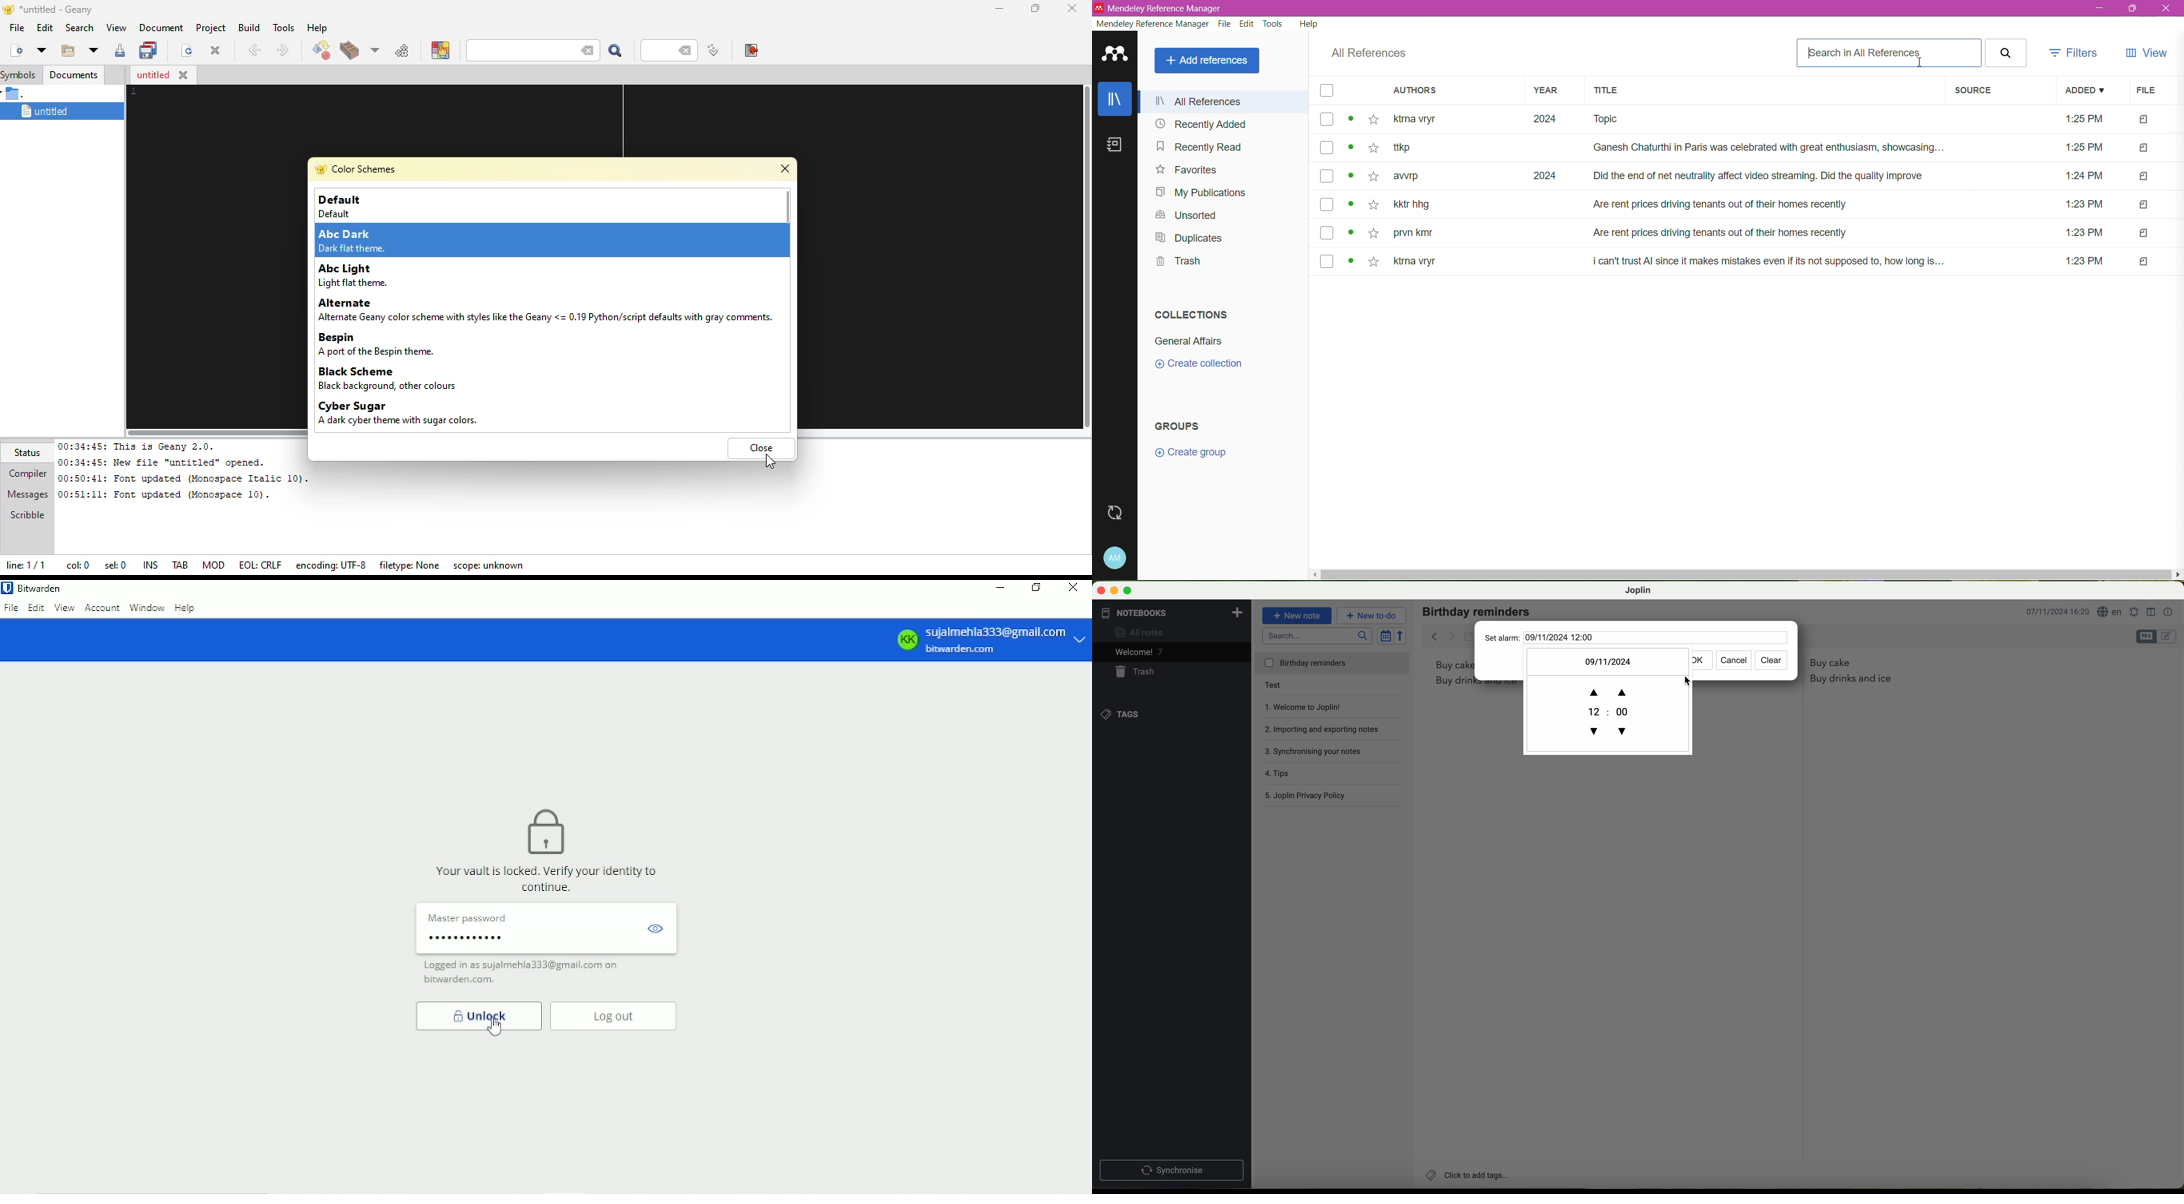 The height and width of the screenshot is (1204, 2184). I want to click on unlock, so click(478, 1016).